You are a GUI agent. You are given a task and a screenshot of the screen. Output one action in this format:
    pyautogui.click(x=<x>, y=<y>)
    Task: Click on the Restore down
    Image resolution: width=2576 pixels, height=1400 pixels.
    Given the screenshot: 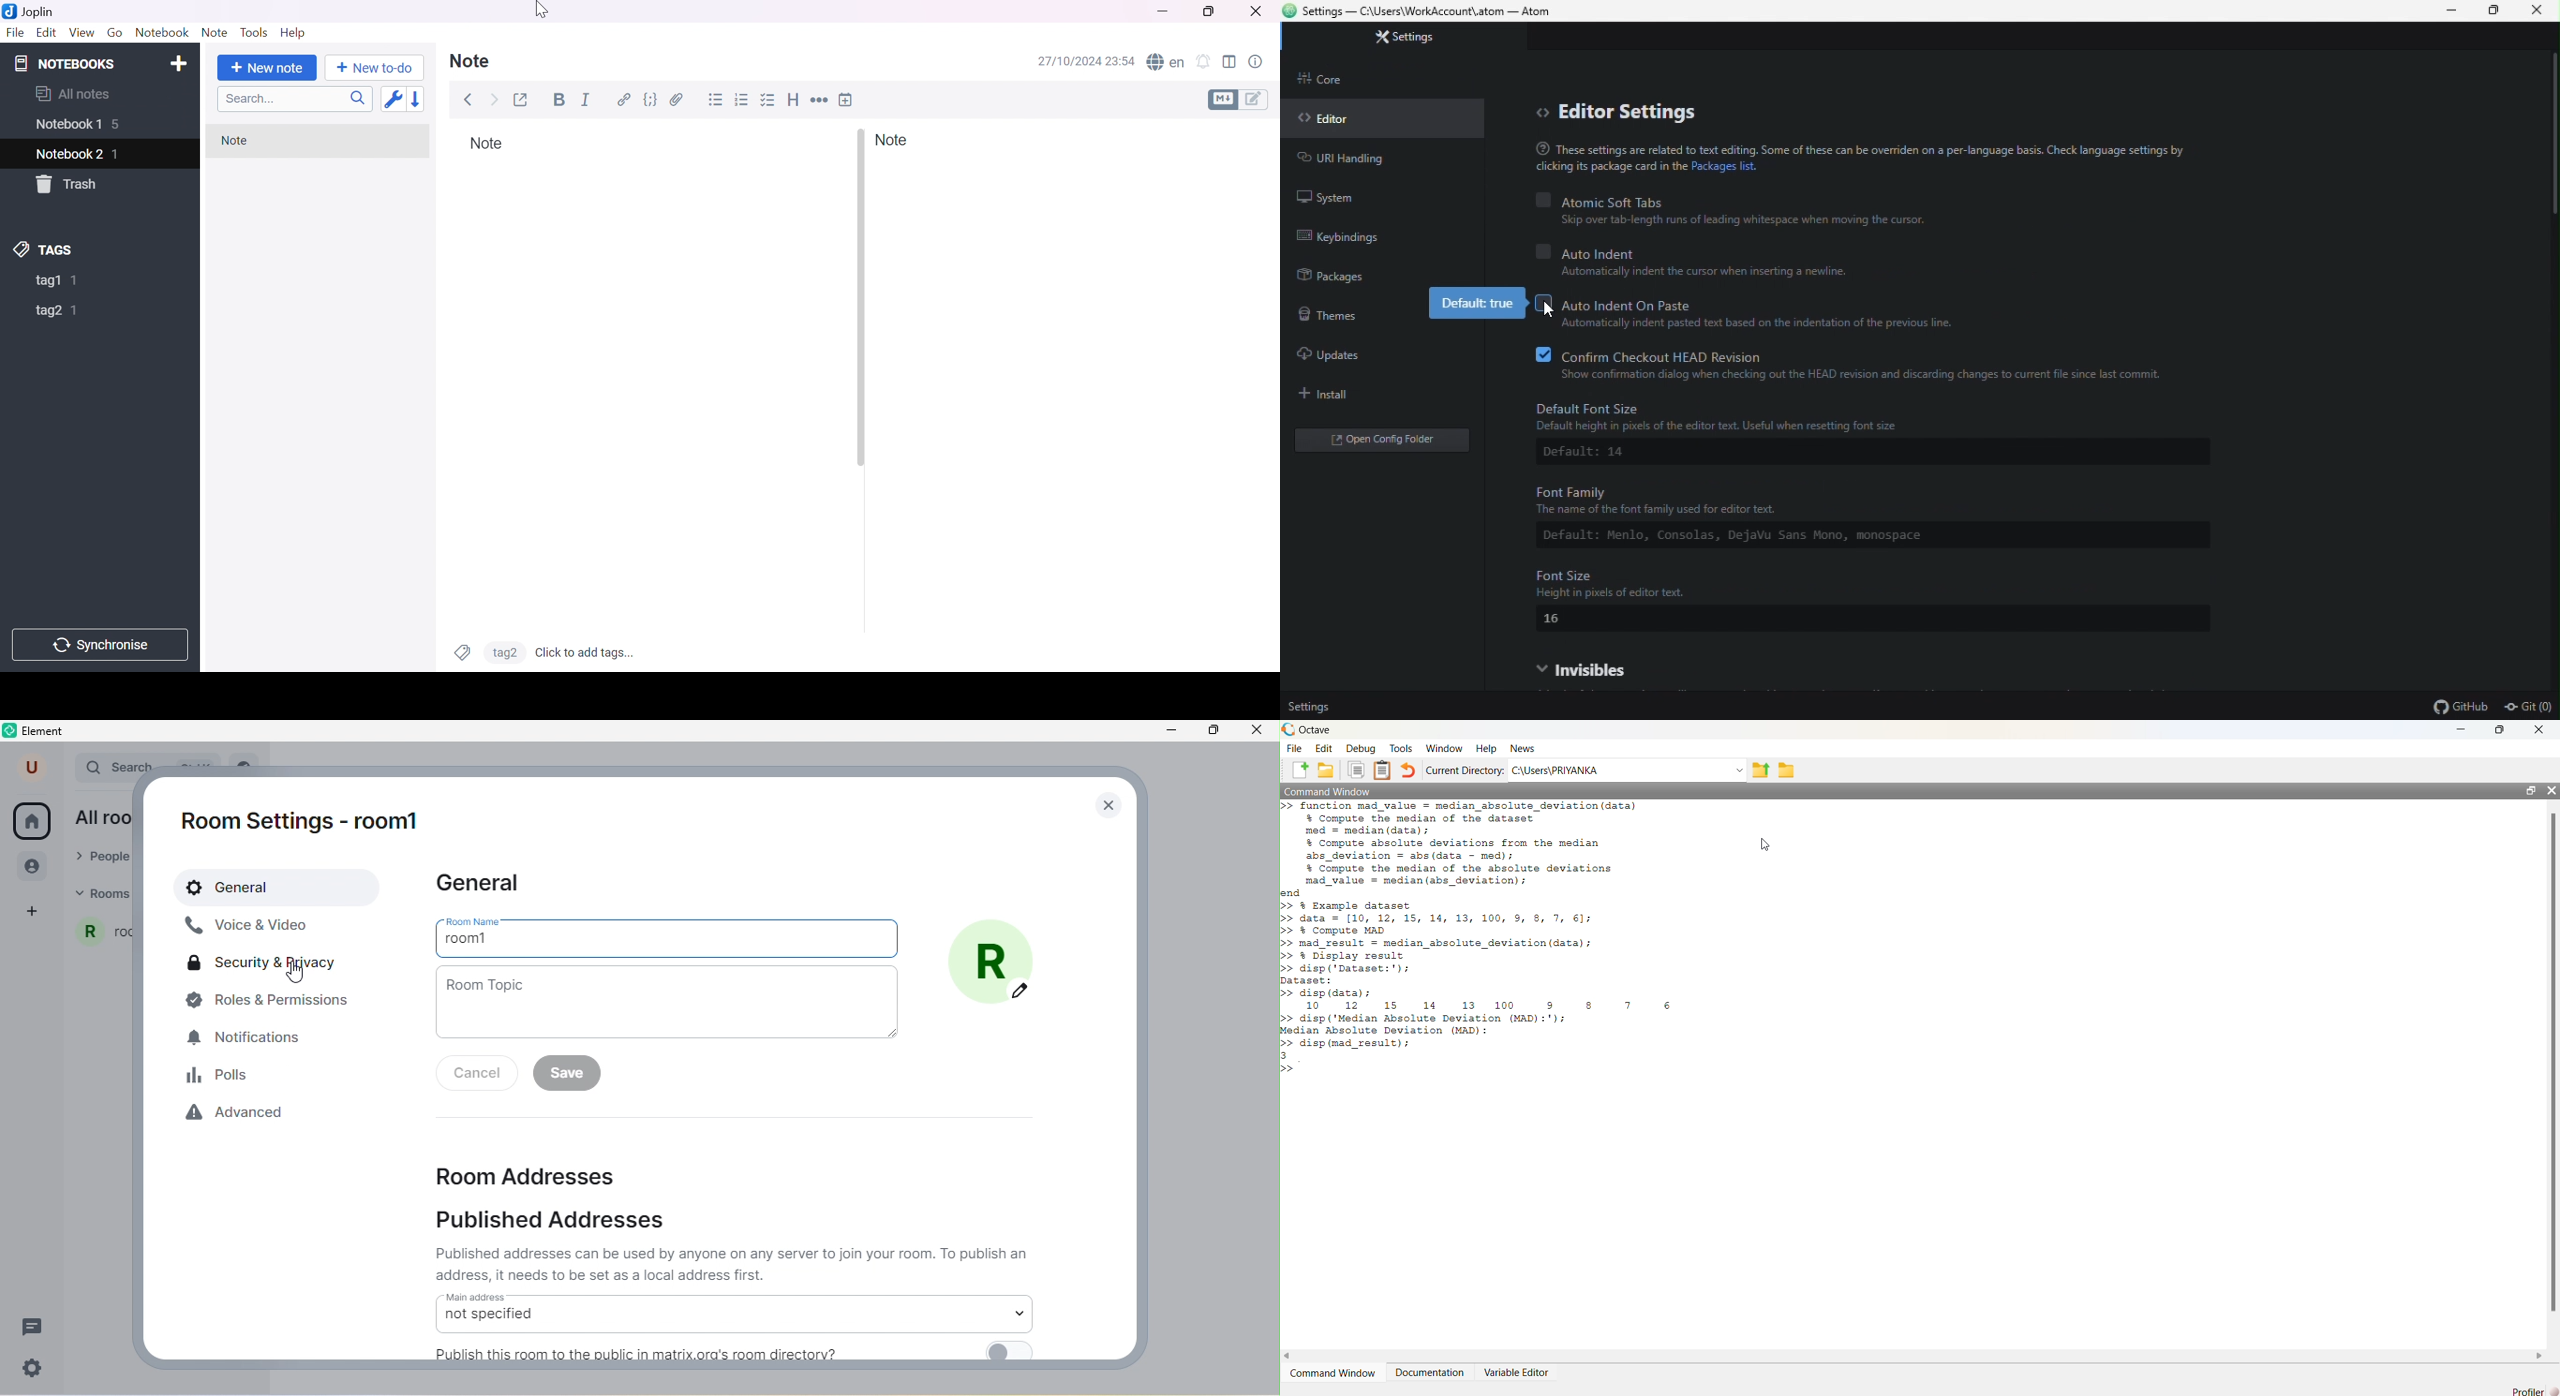 What is the action you would take?
    pyautogui.click(x=1210, y=13)
    